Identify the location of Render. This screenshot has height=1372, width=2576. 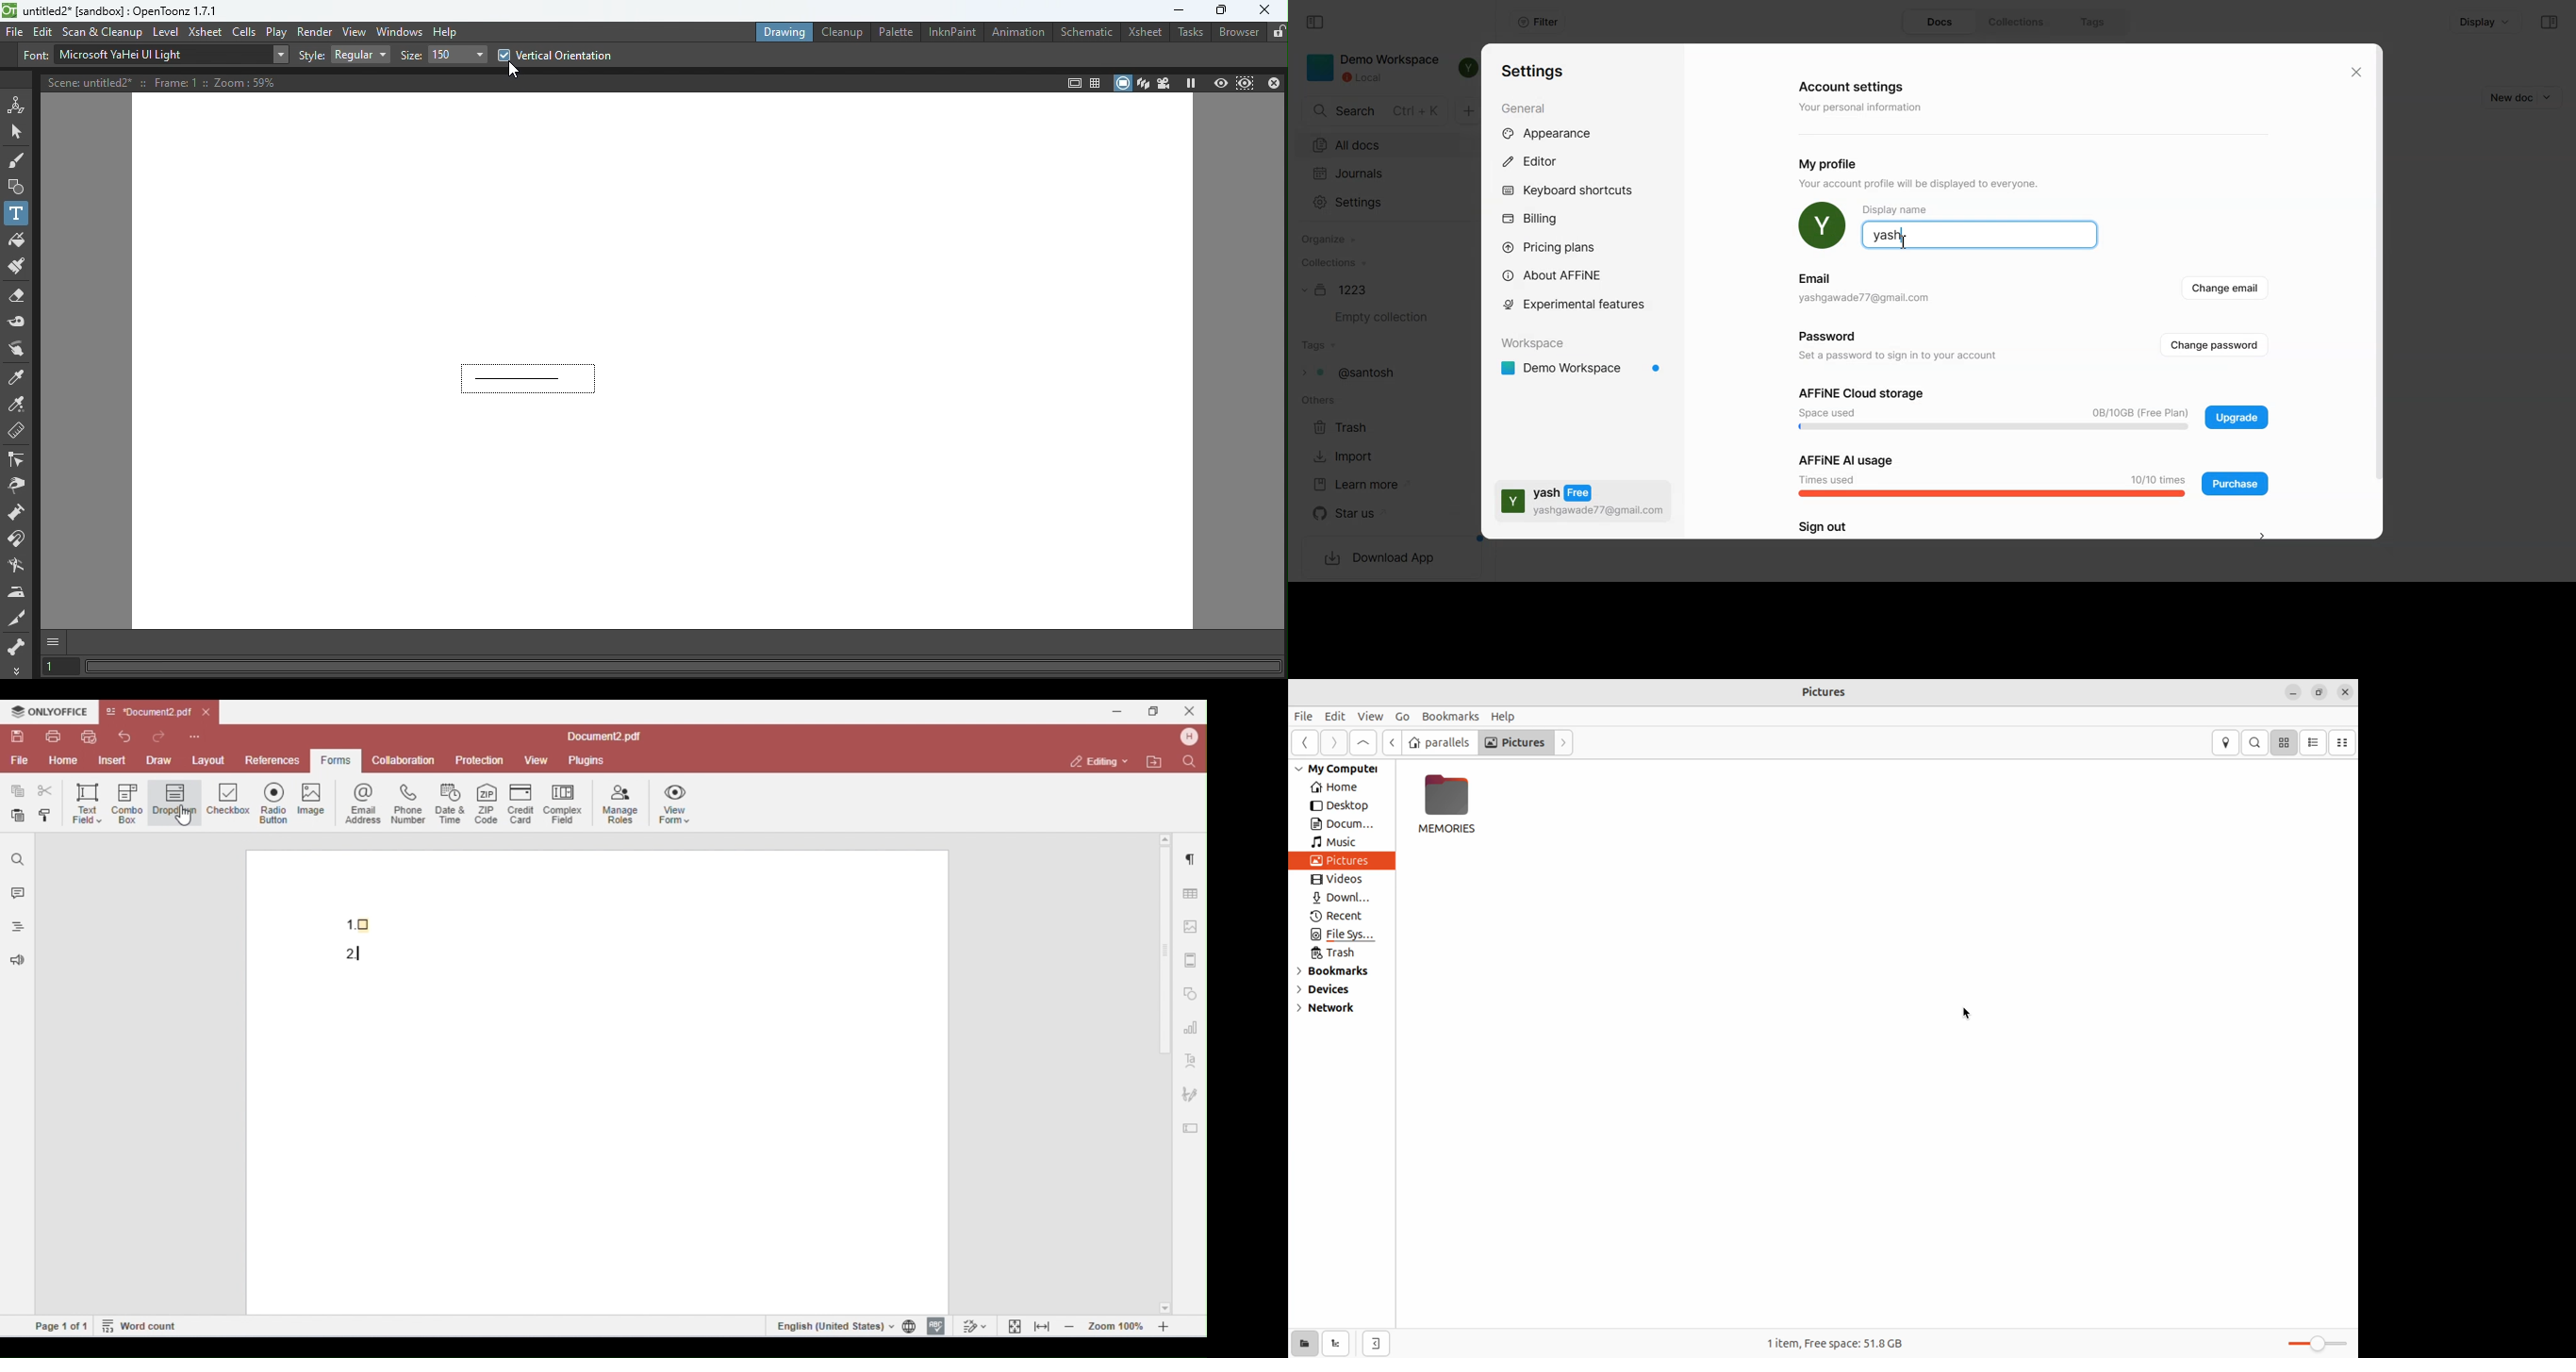
(314, 30).